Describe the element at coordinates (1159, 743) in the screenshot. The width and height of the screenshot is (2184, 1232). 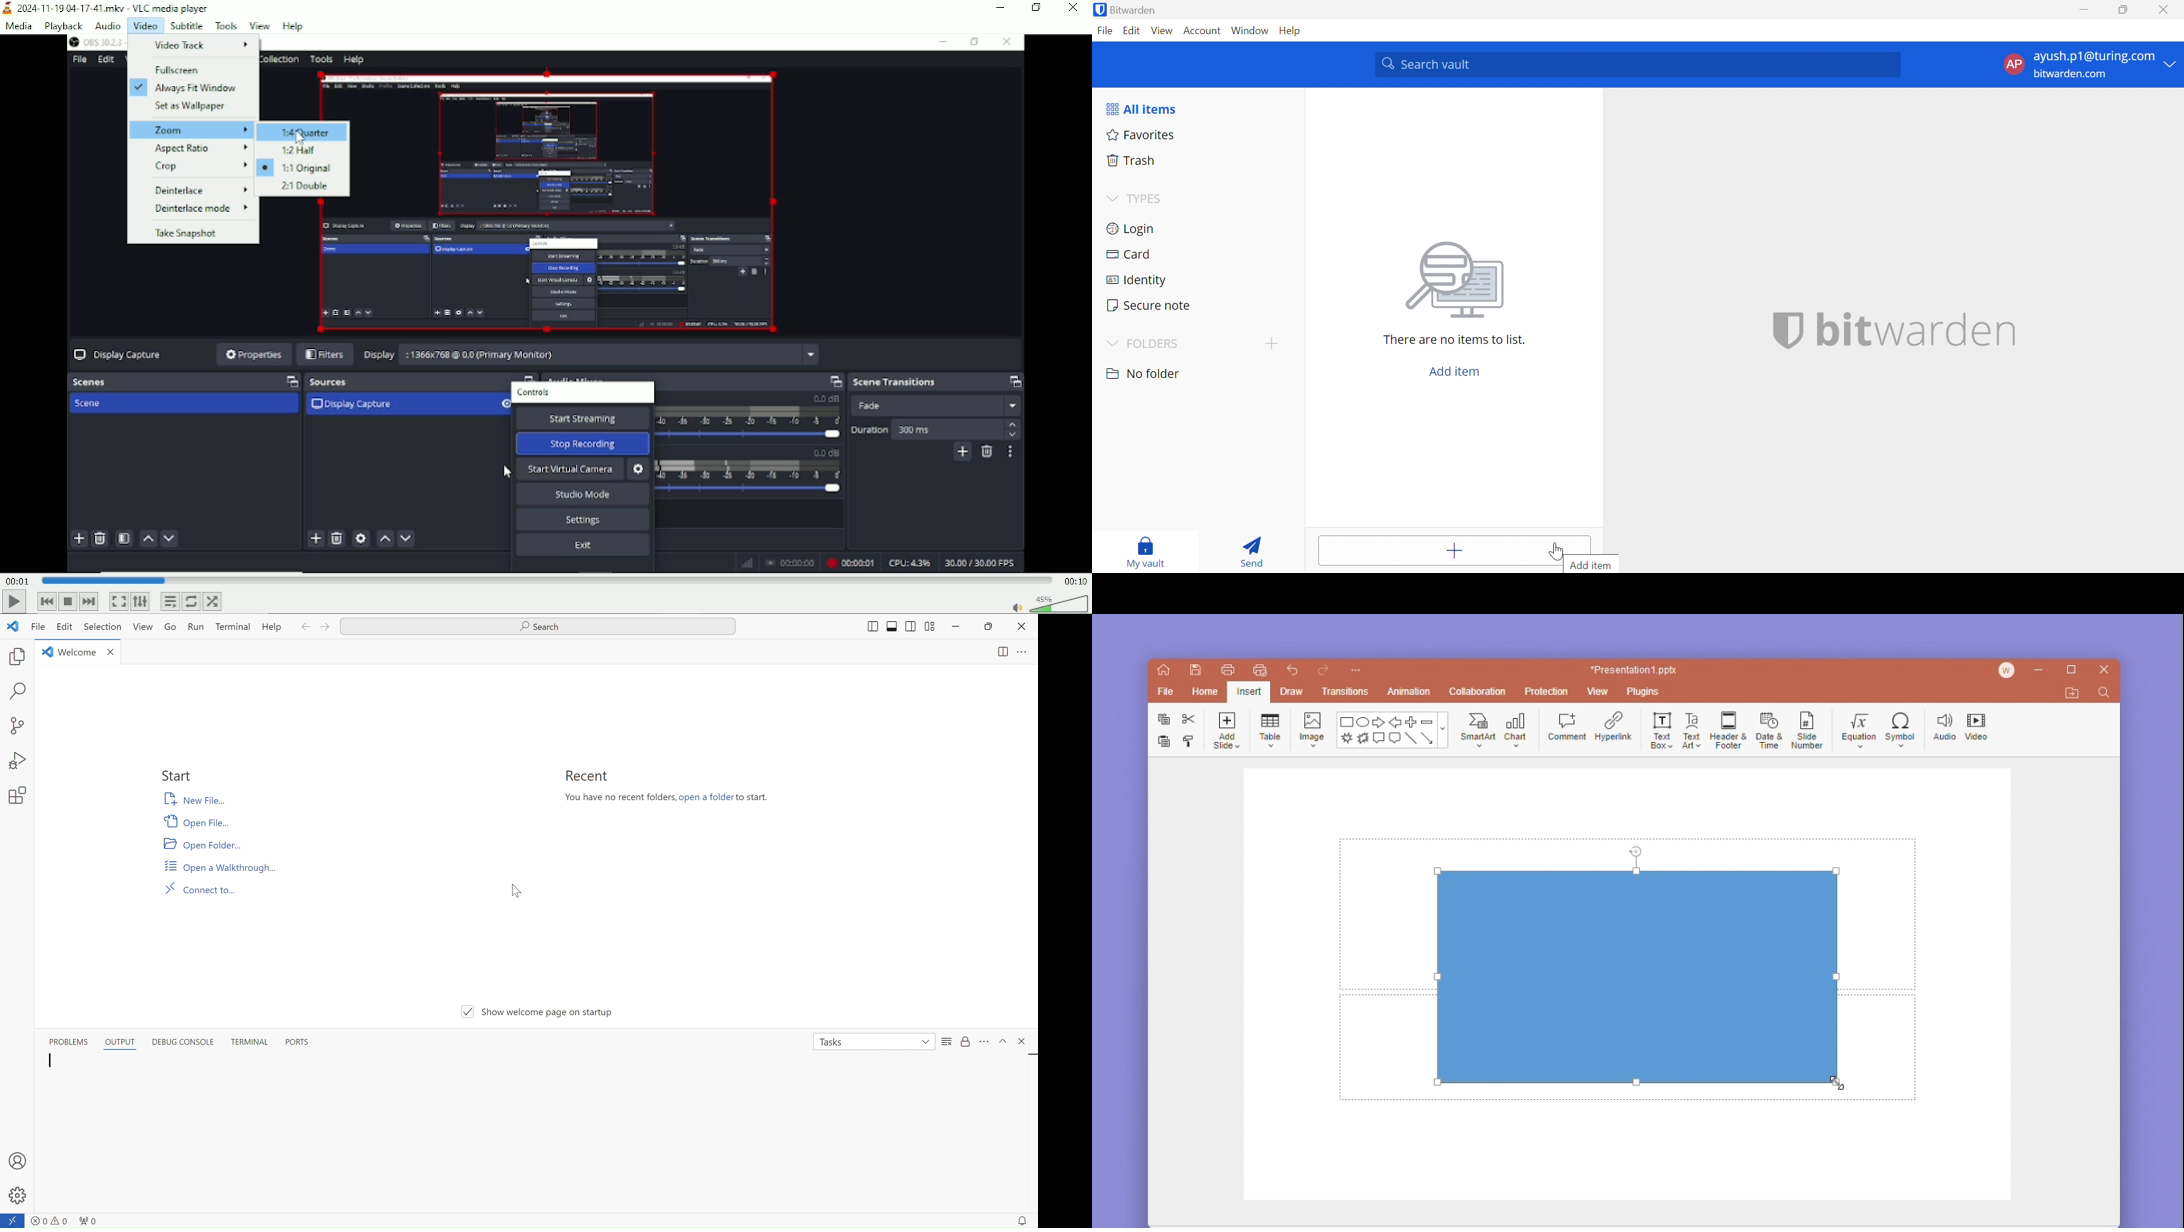
I see `paste` at that location.